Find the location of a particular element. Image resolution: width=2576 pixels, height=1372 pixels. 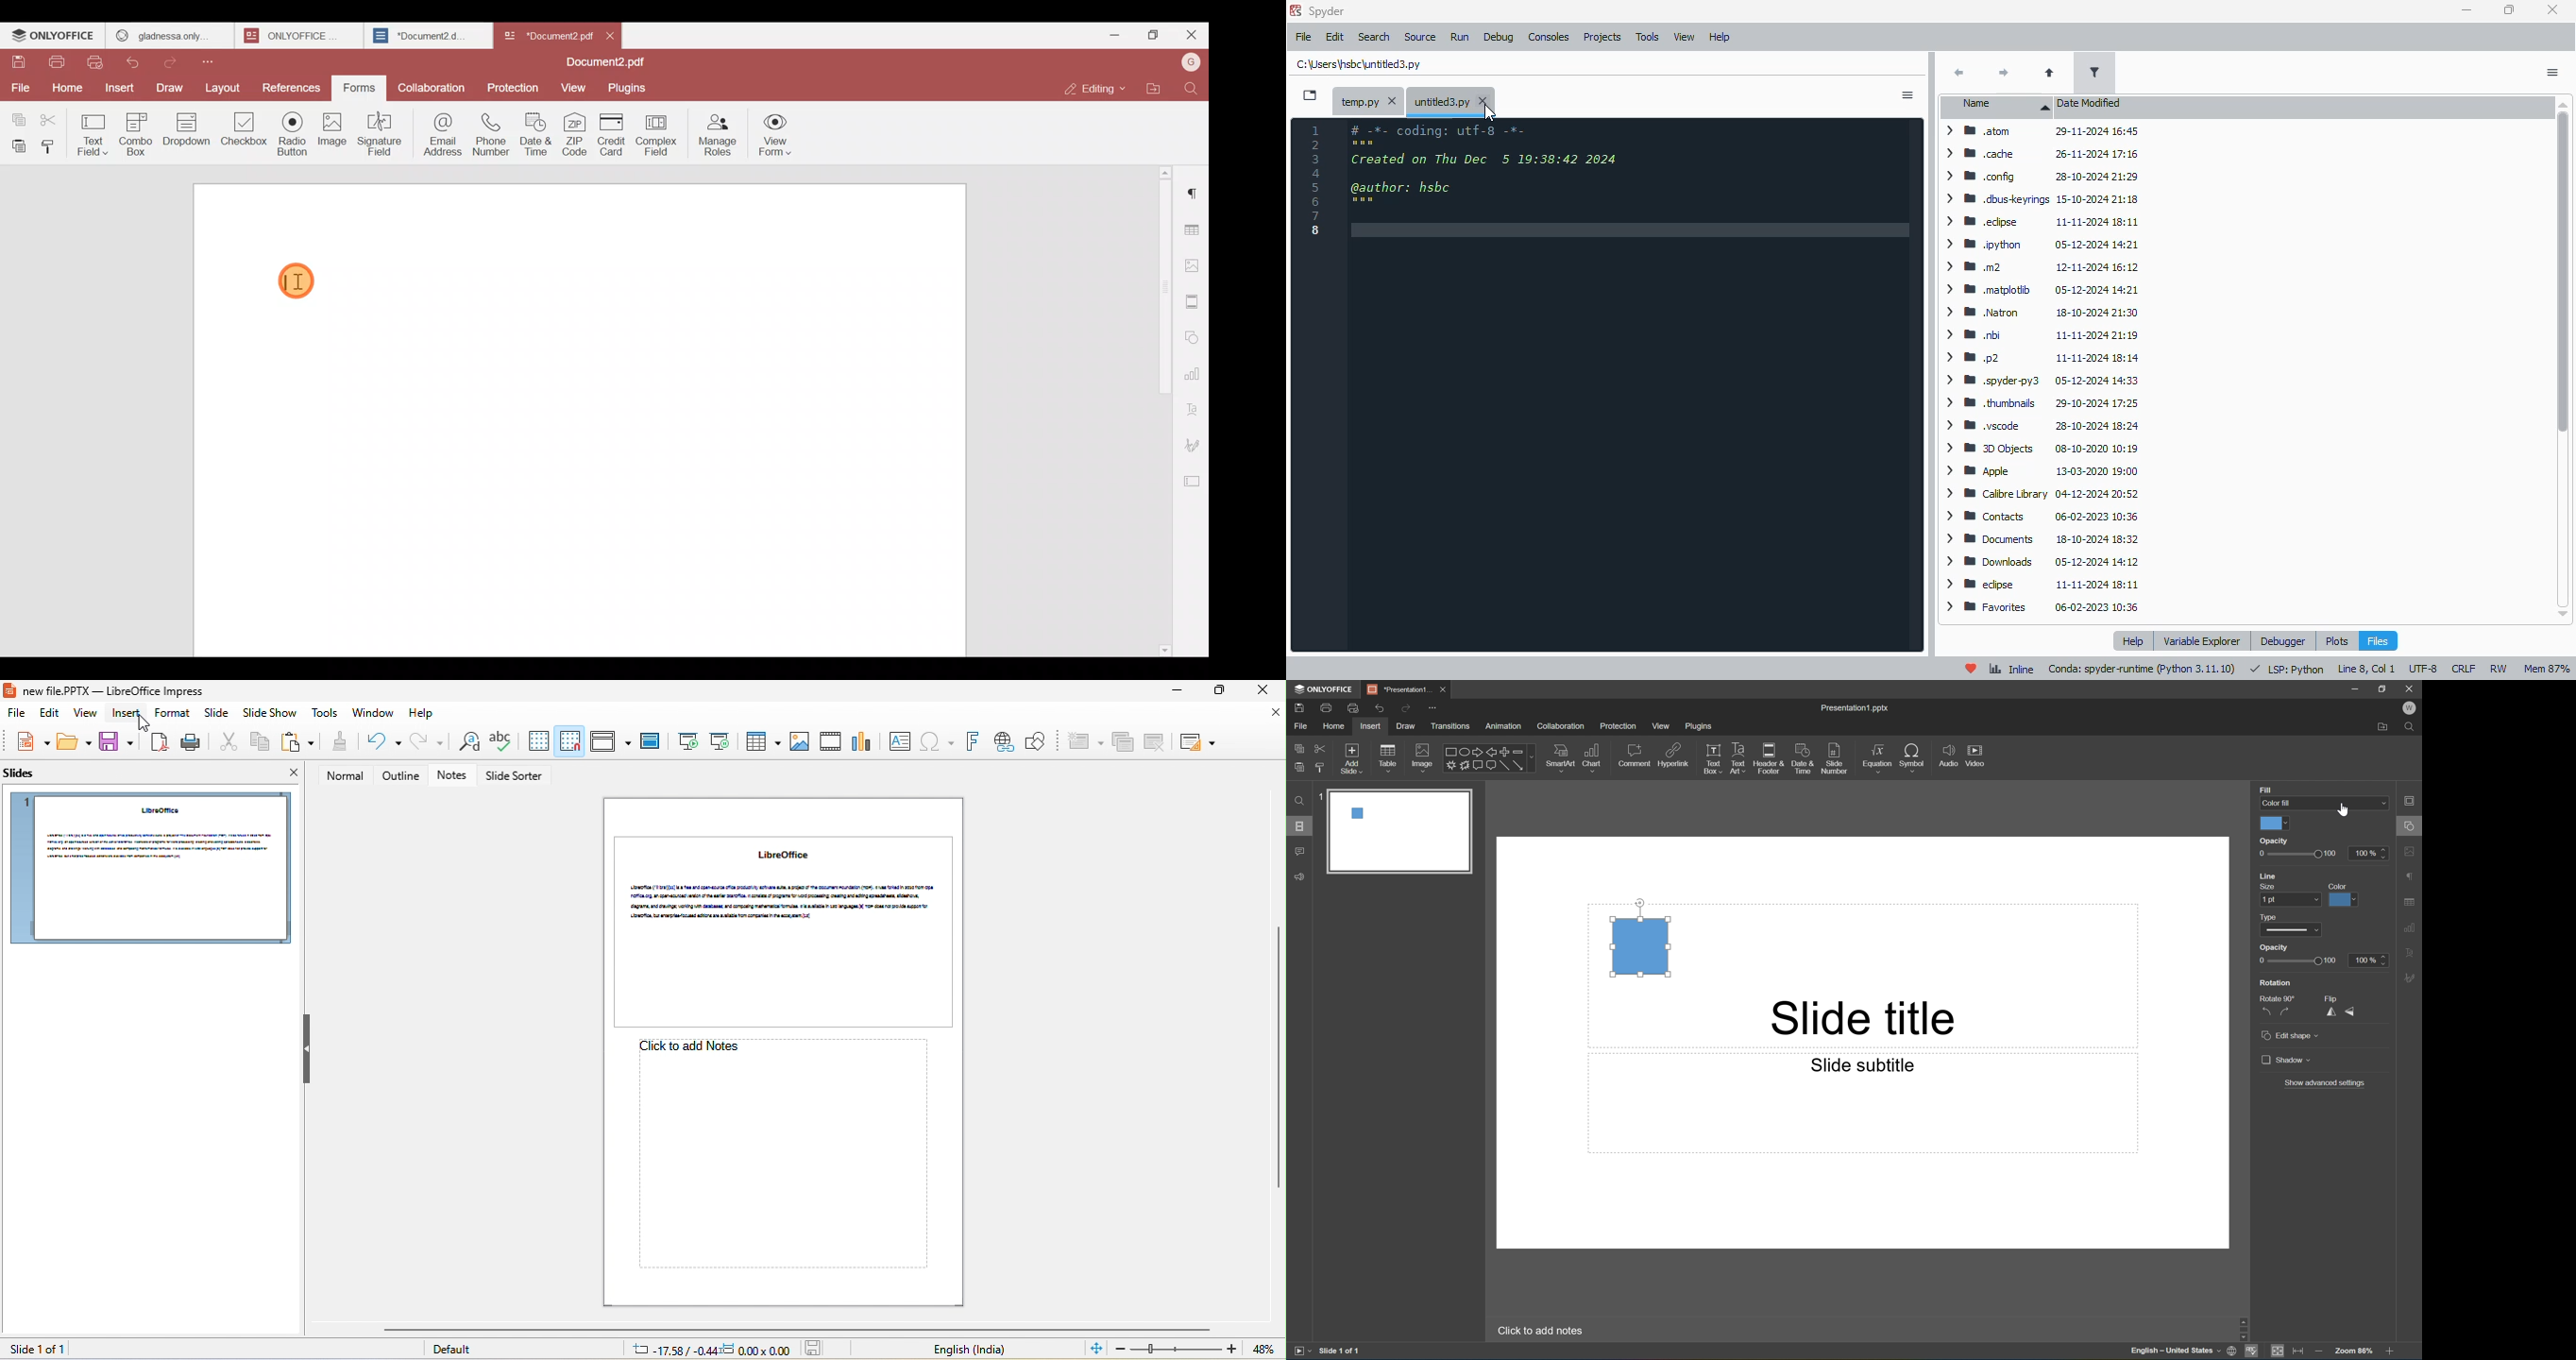

Undo is located at coordinates (135, 63).